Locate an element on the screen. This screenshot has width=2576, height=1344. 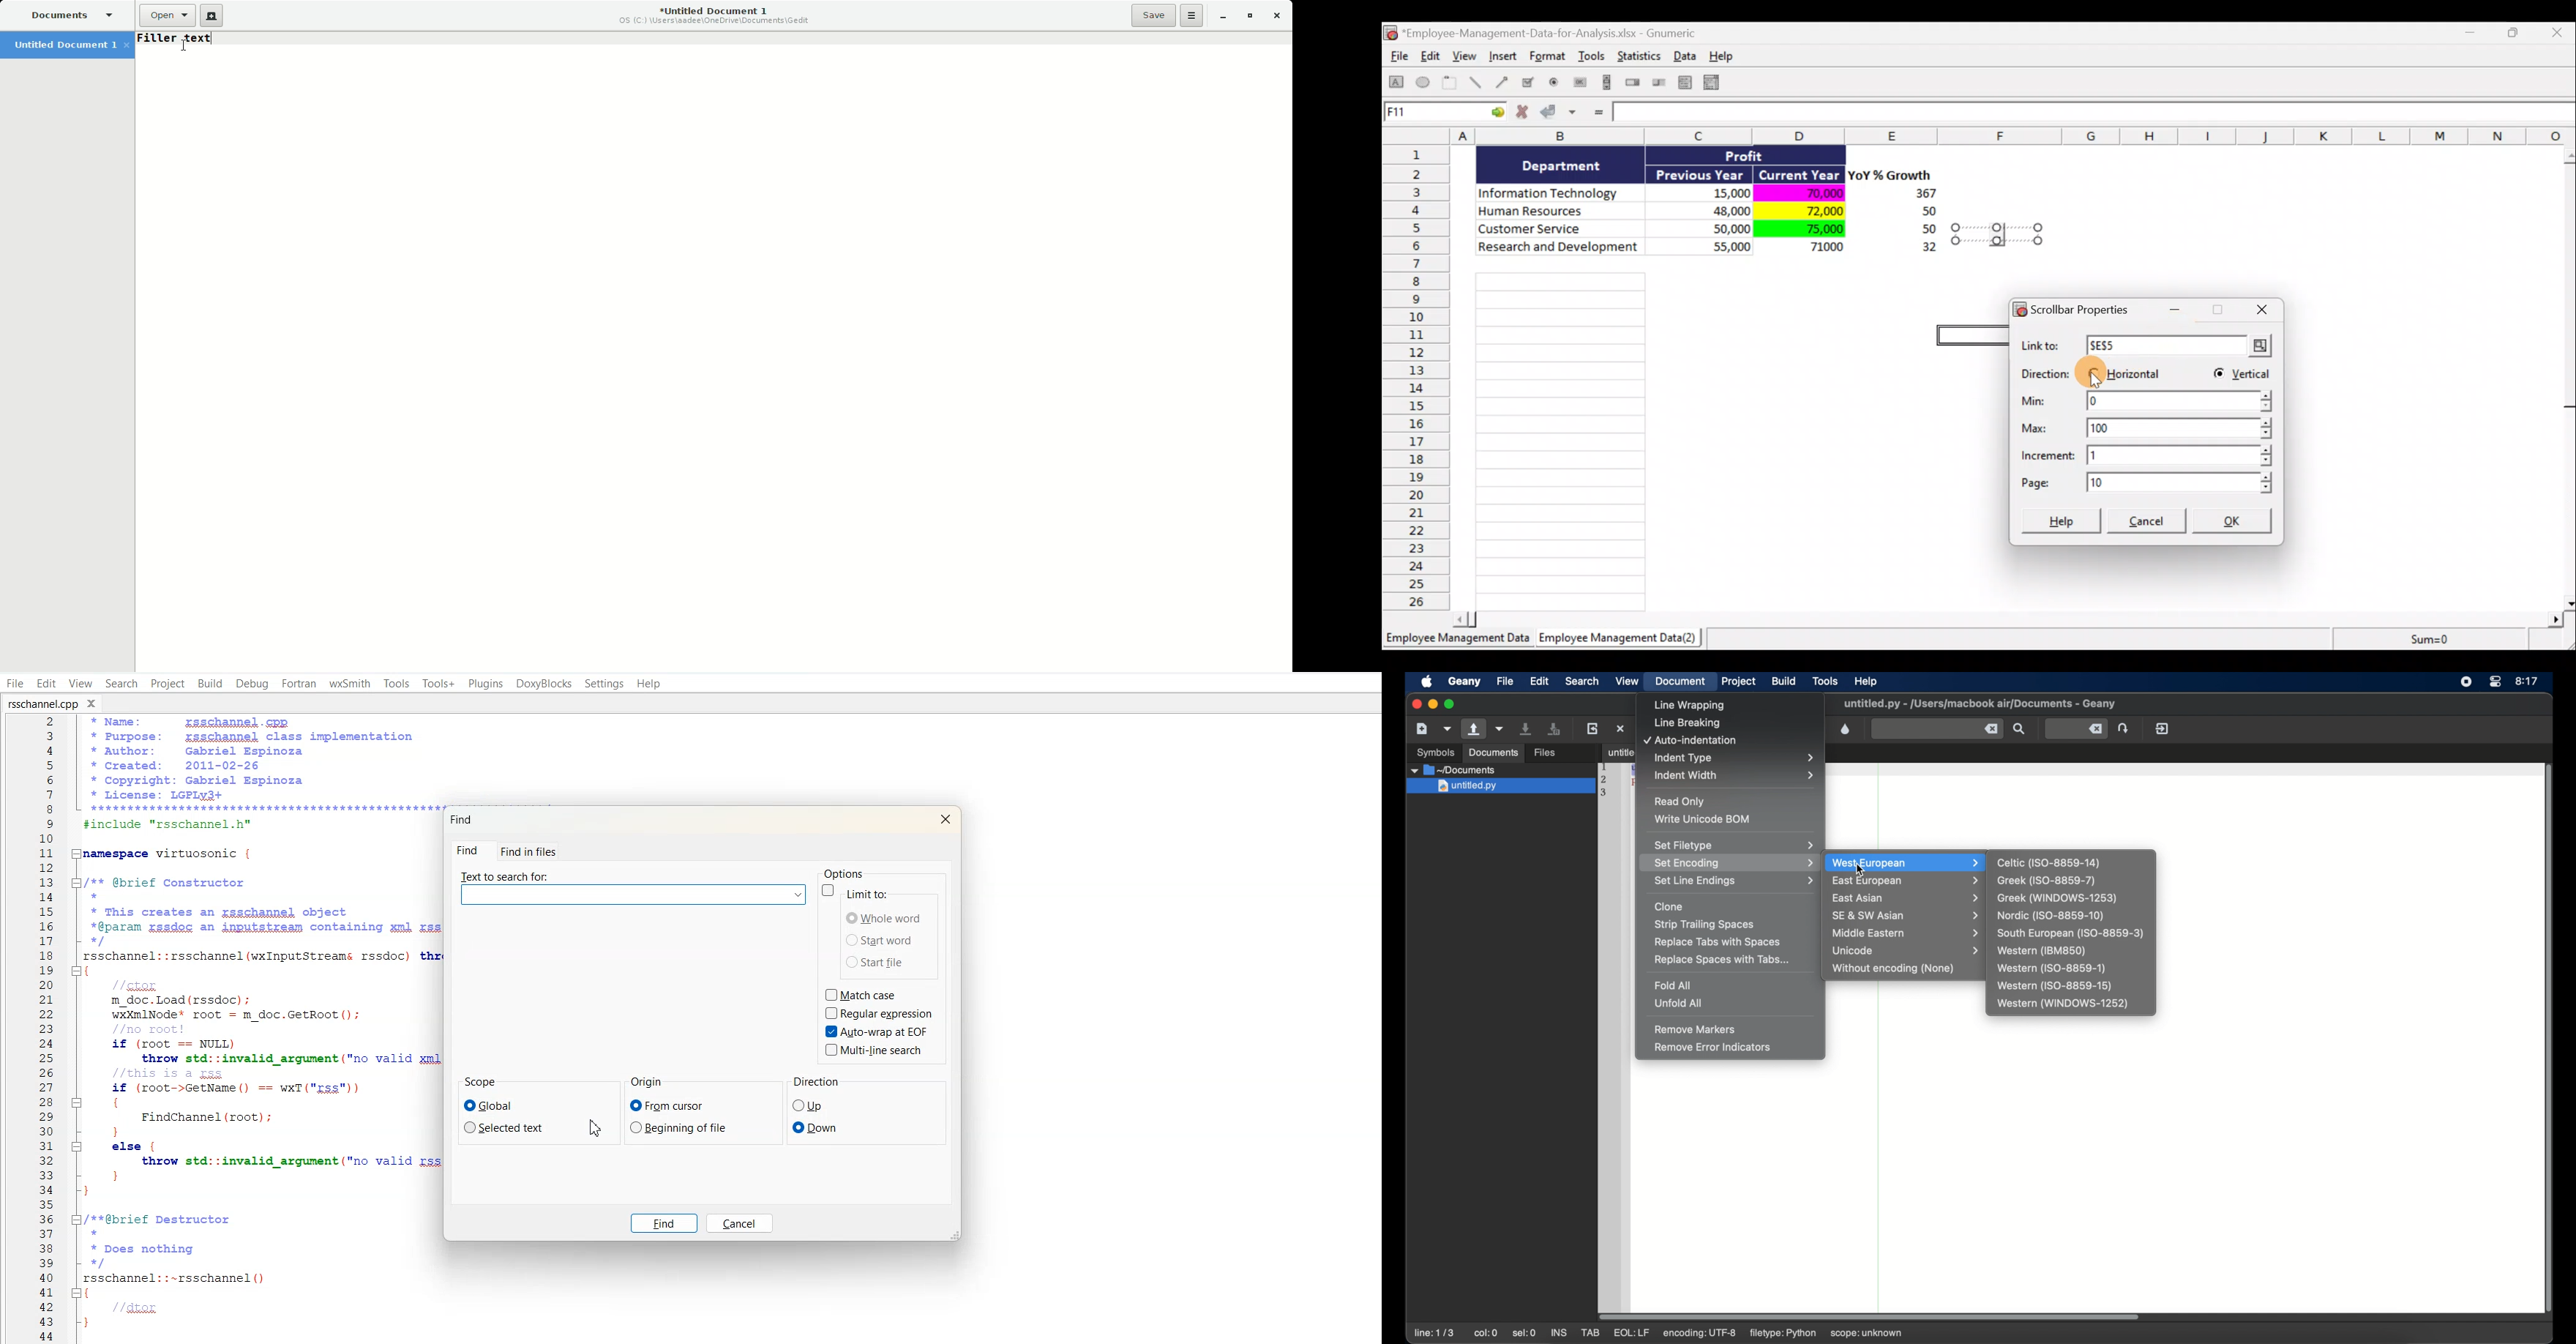
Minimise is located at coordinates (2178, 314).